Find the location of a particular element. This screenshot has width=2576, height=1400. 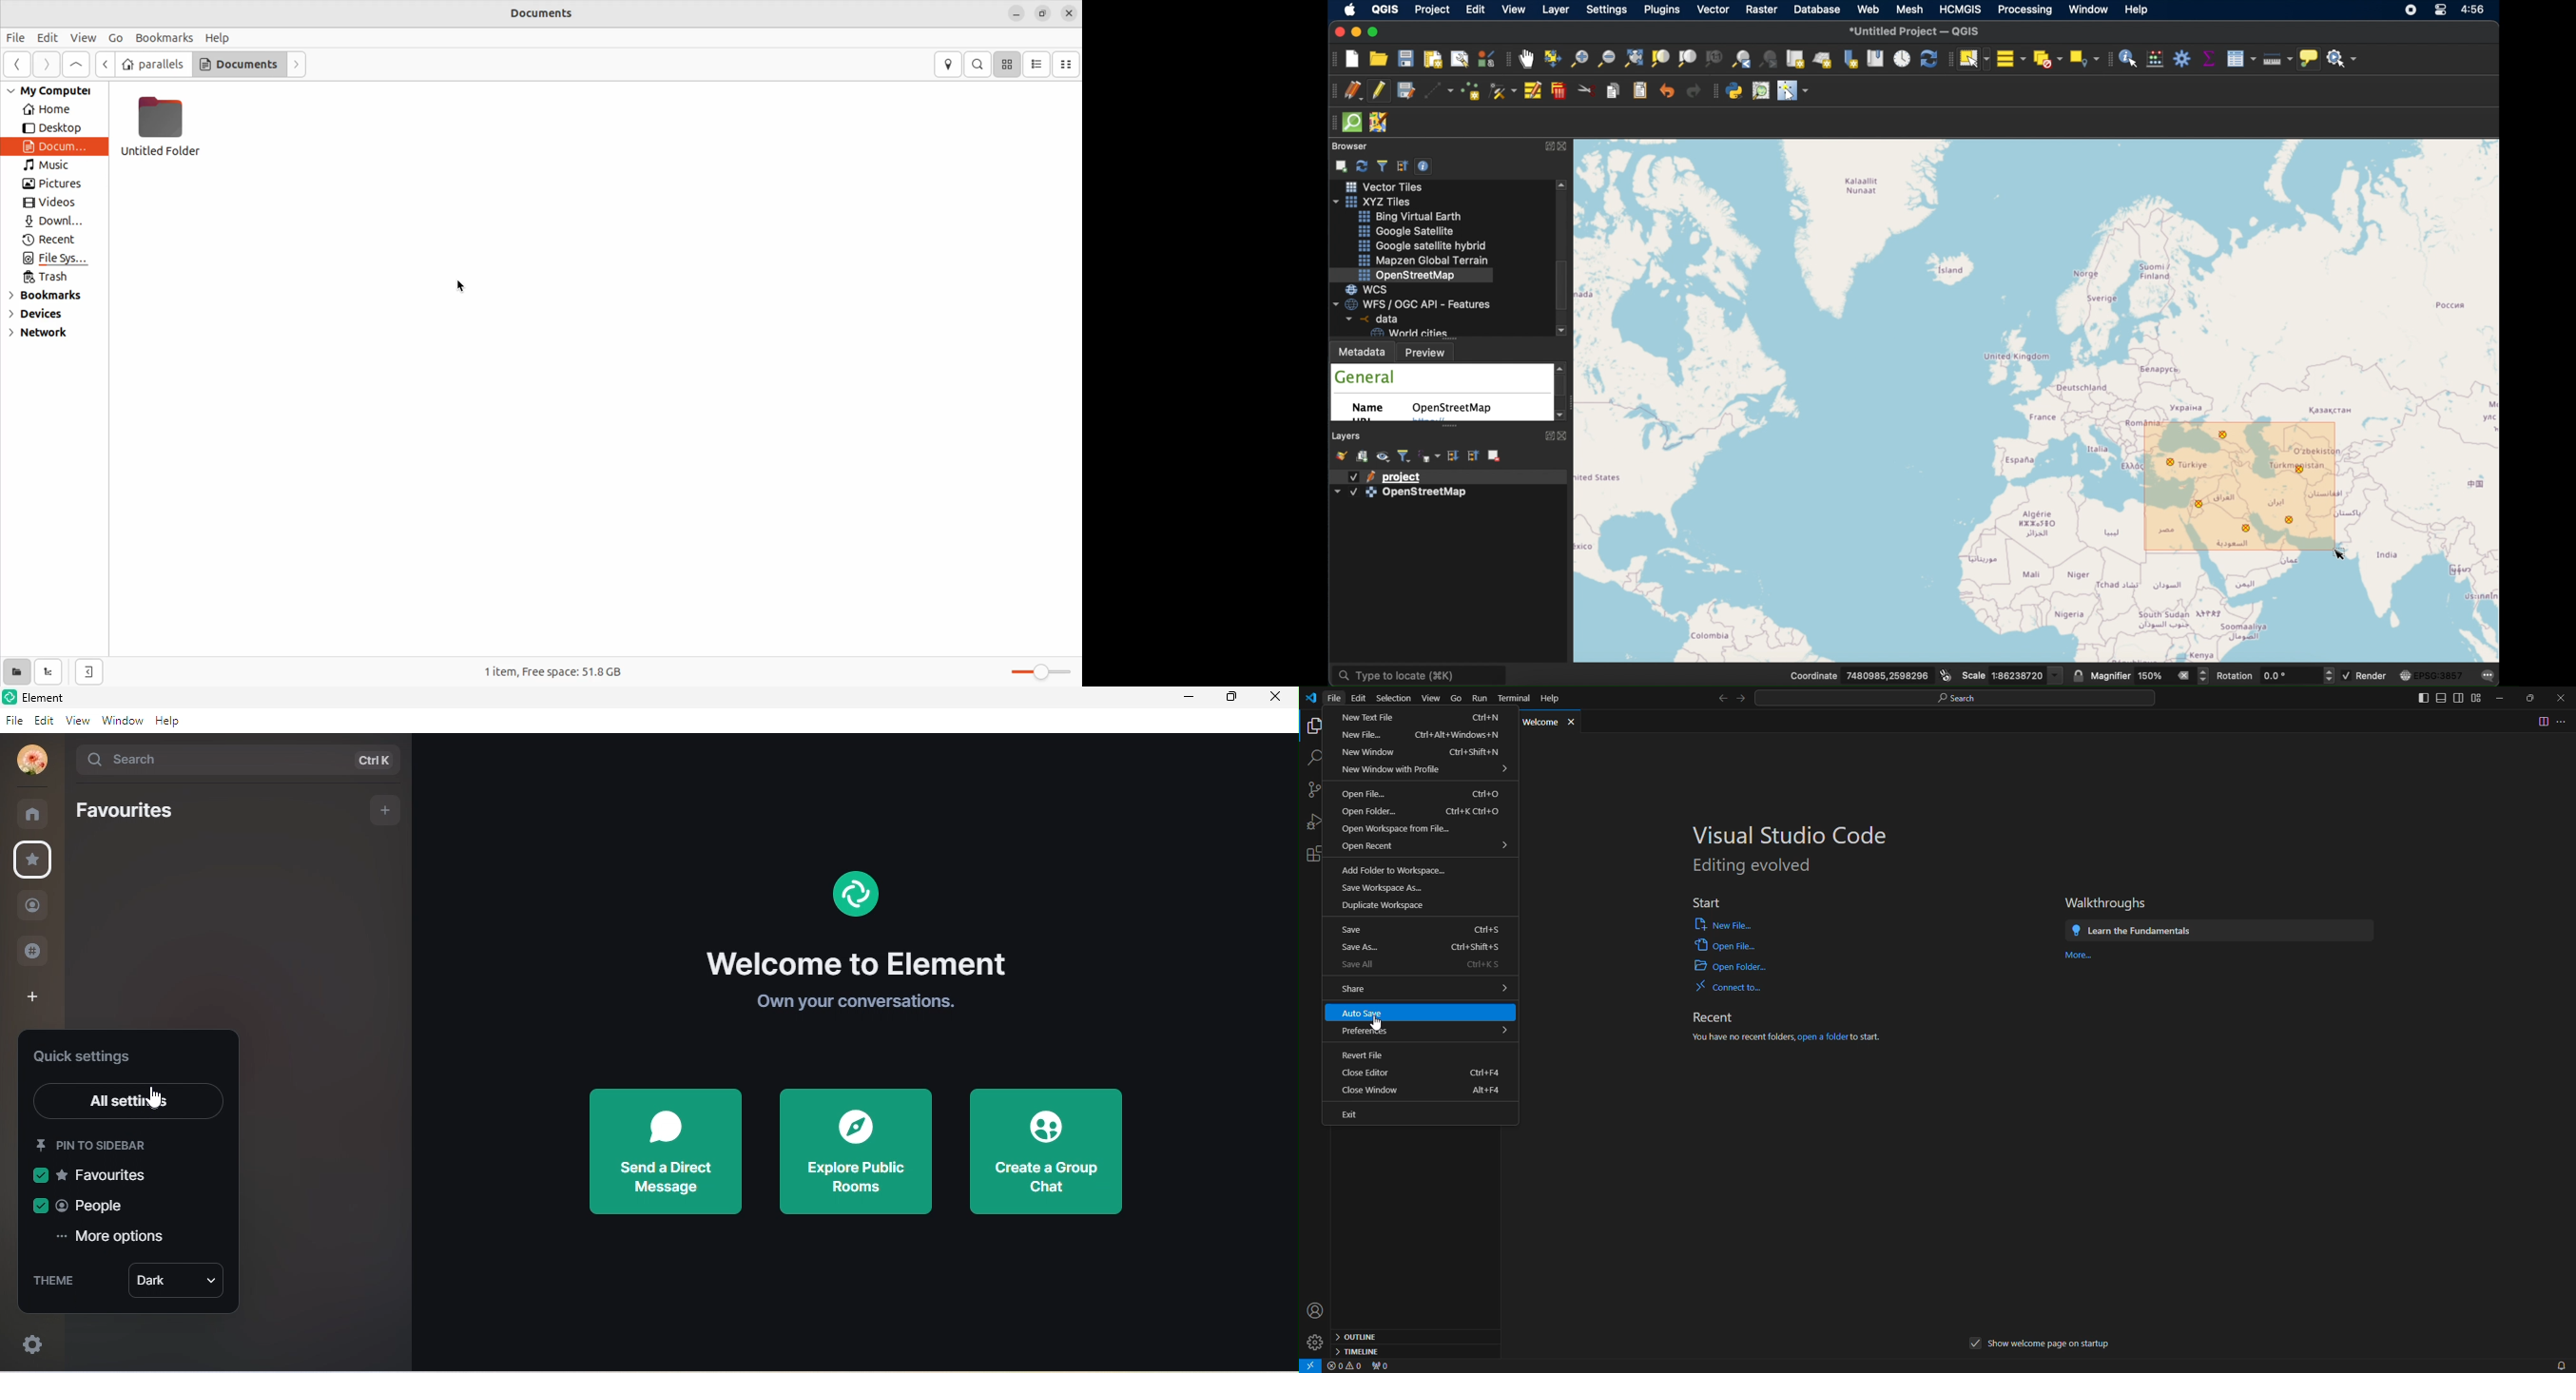

auto save is located at coordinates (1362, 1013).